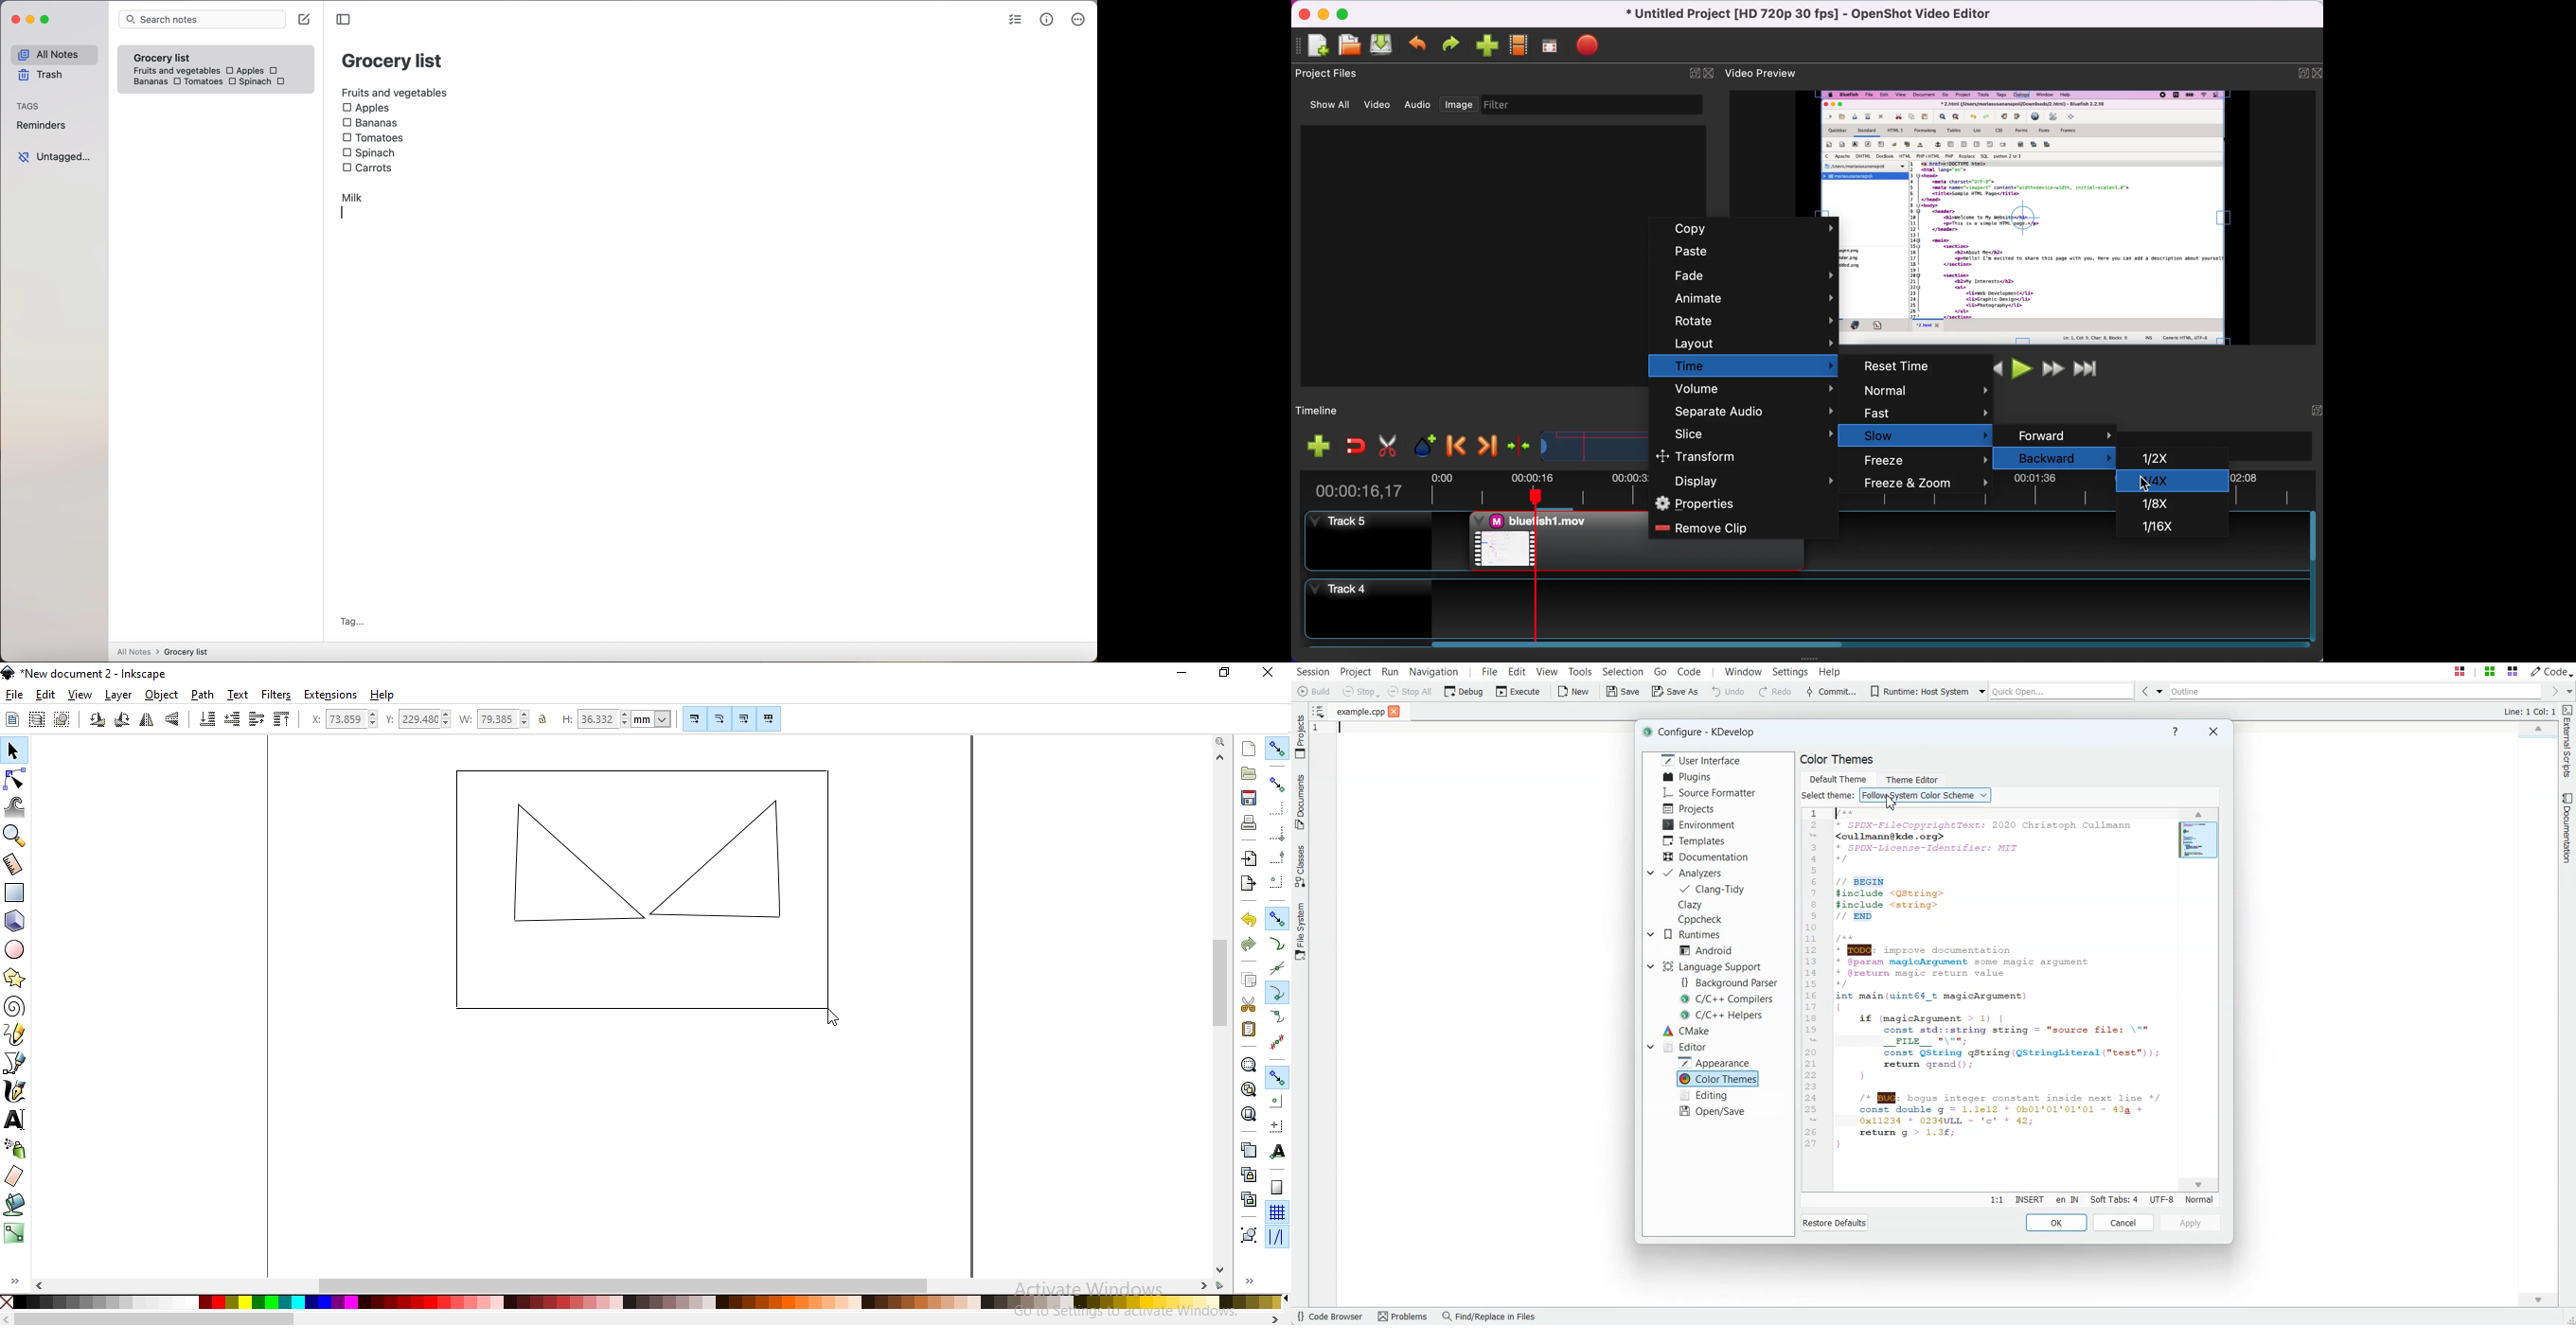 The height and width of the screenshot is (1344, 2576). What do you see at coordinates (1464, 691) in the screenshot?
I see `Debug` at bounding box center [1464, 691].